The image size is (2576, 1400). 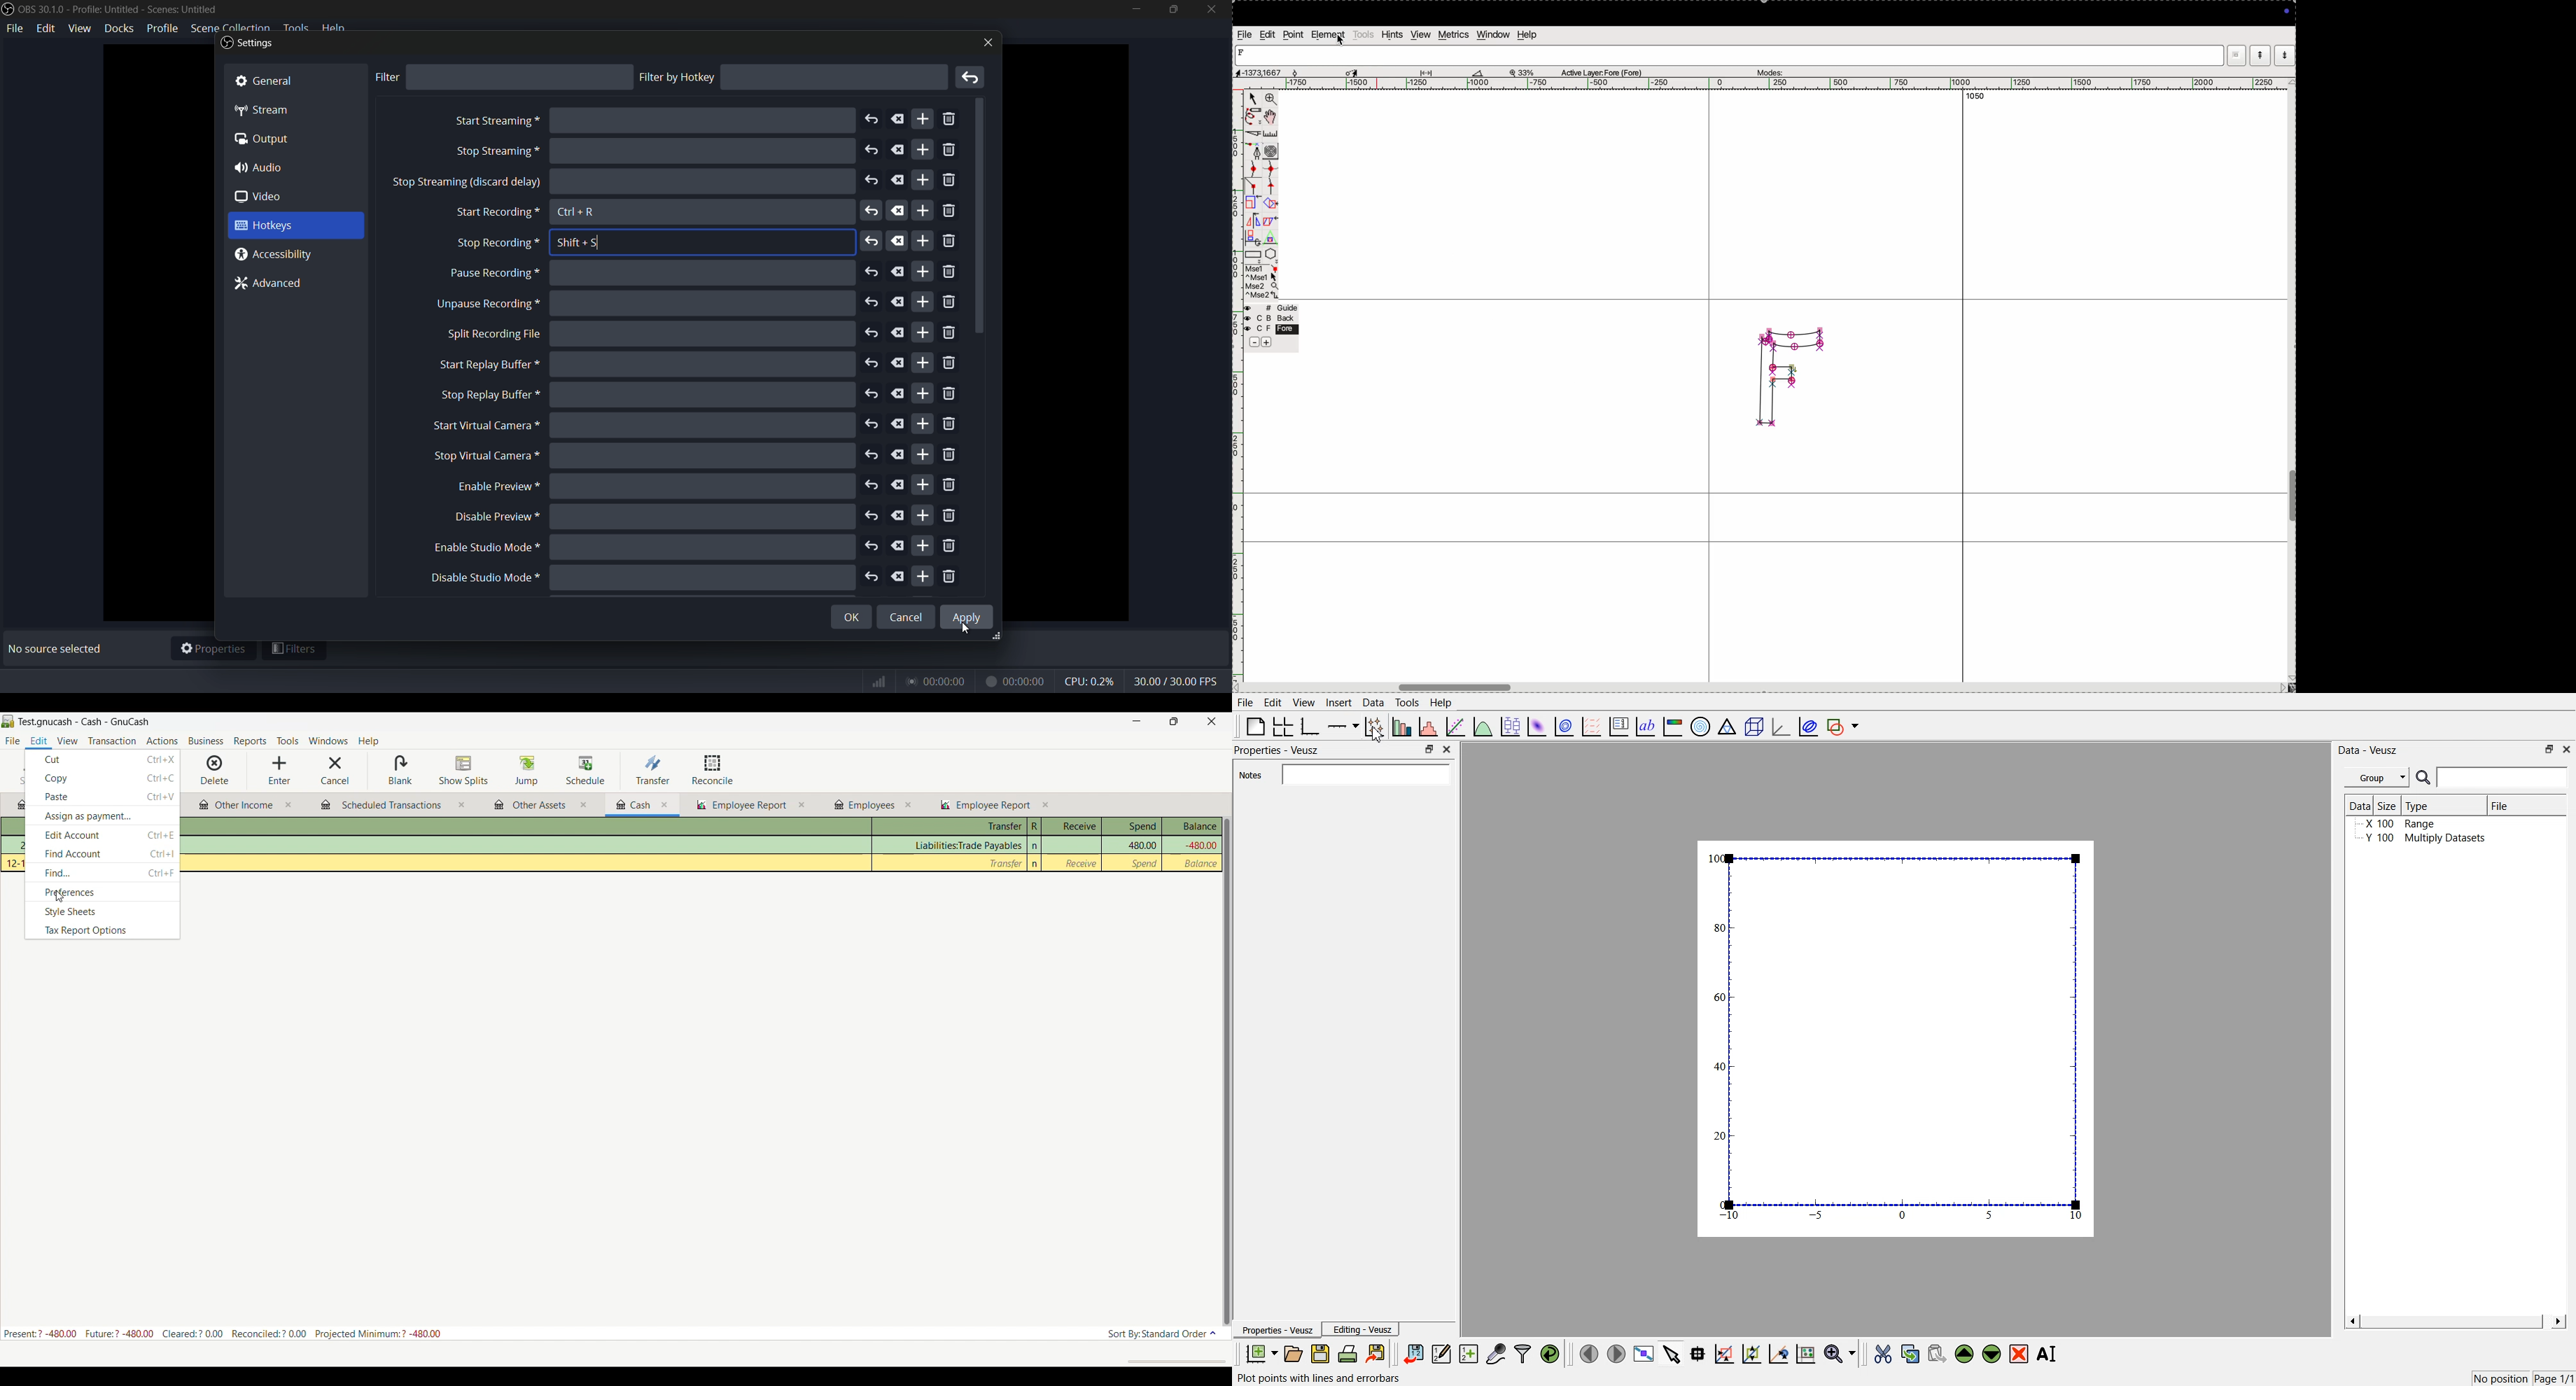 I want to click on remove, so click(x=948, y=304).